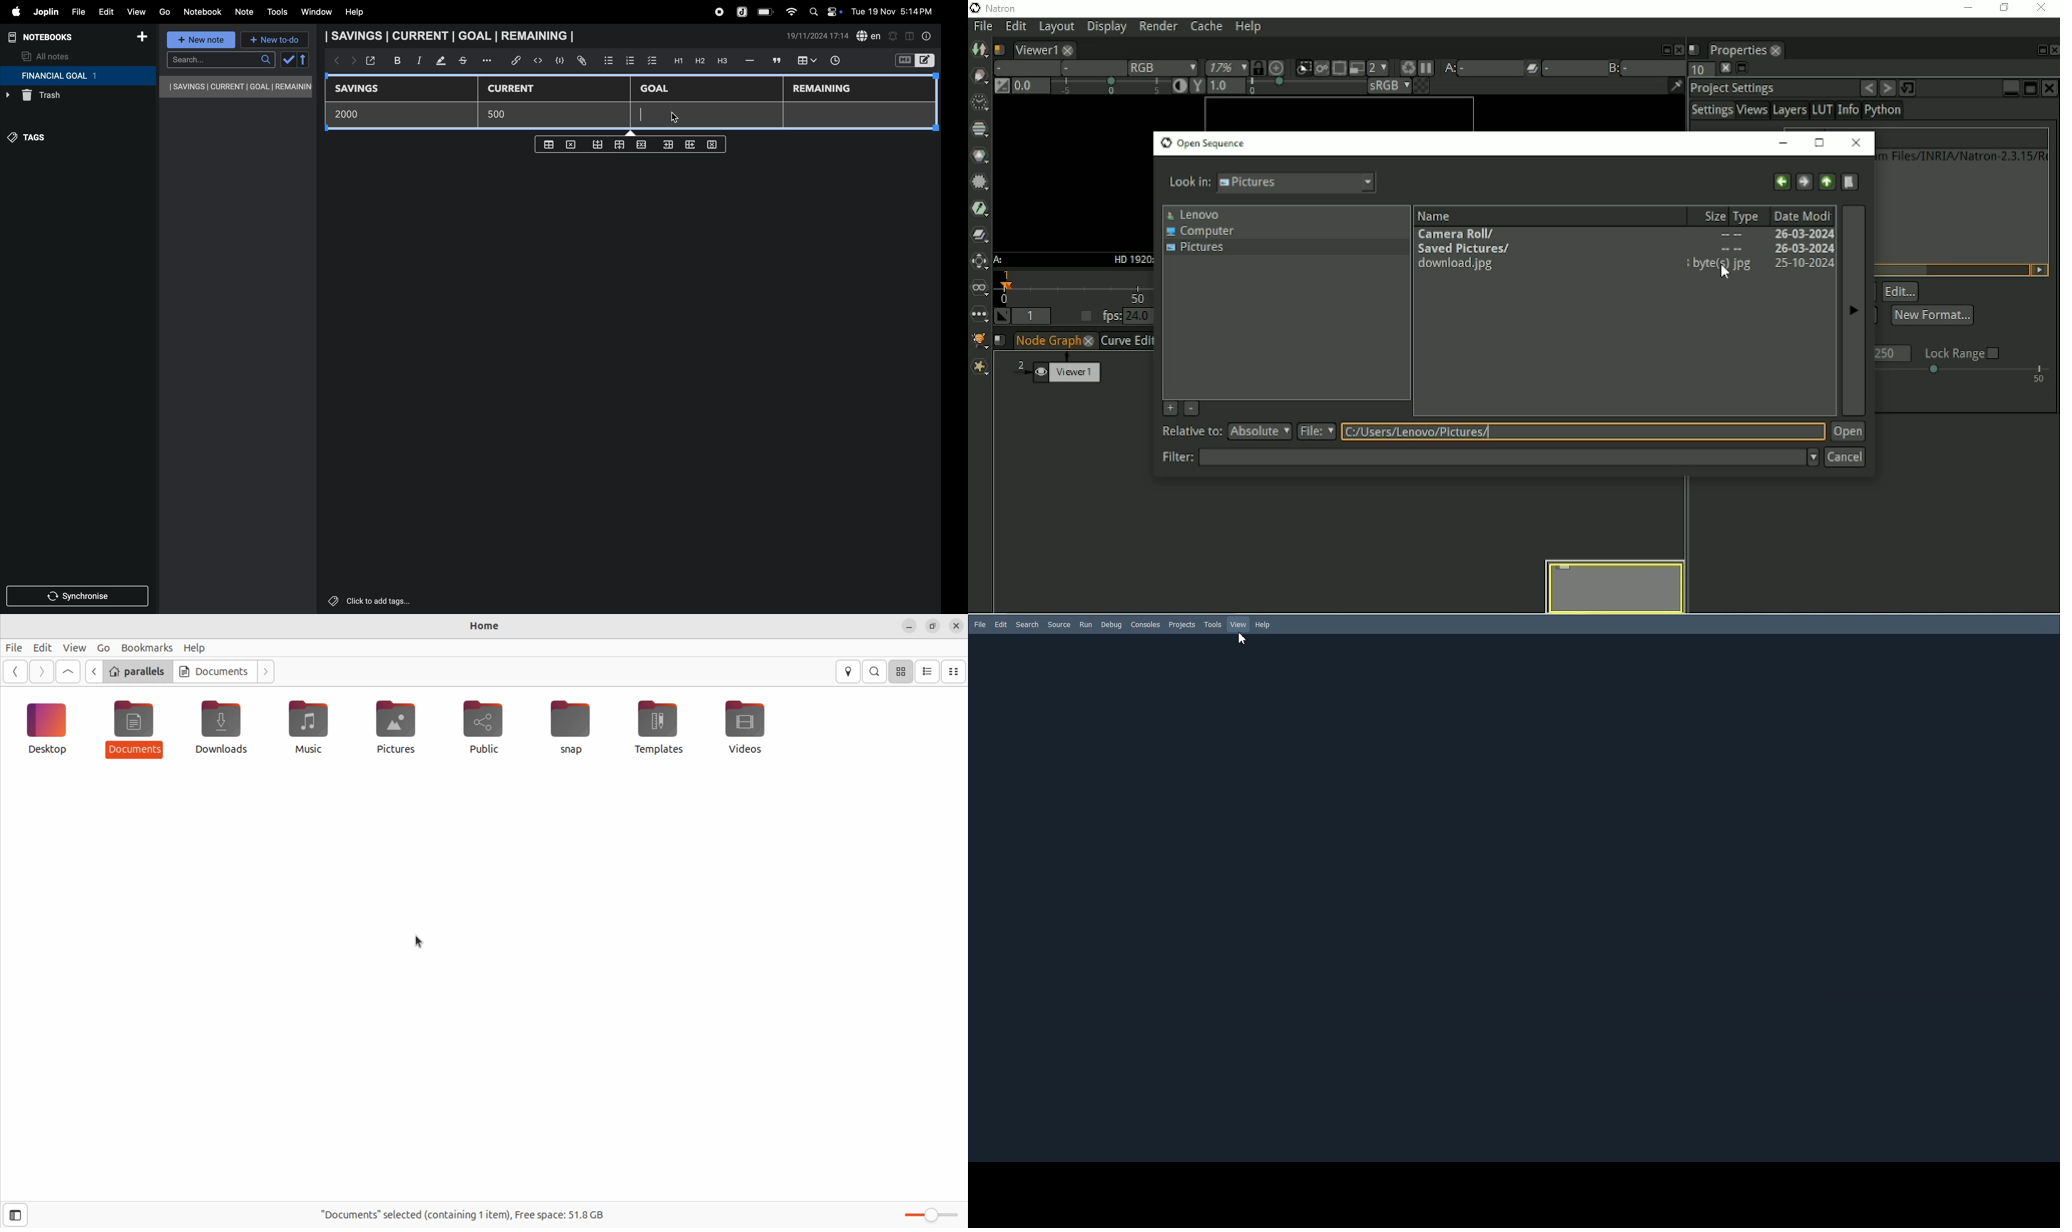  What do you see at coordinates (573, 144) in the screenshot?
I see `delete` at bounding box center [573, 144].